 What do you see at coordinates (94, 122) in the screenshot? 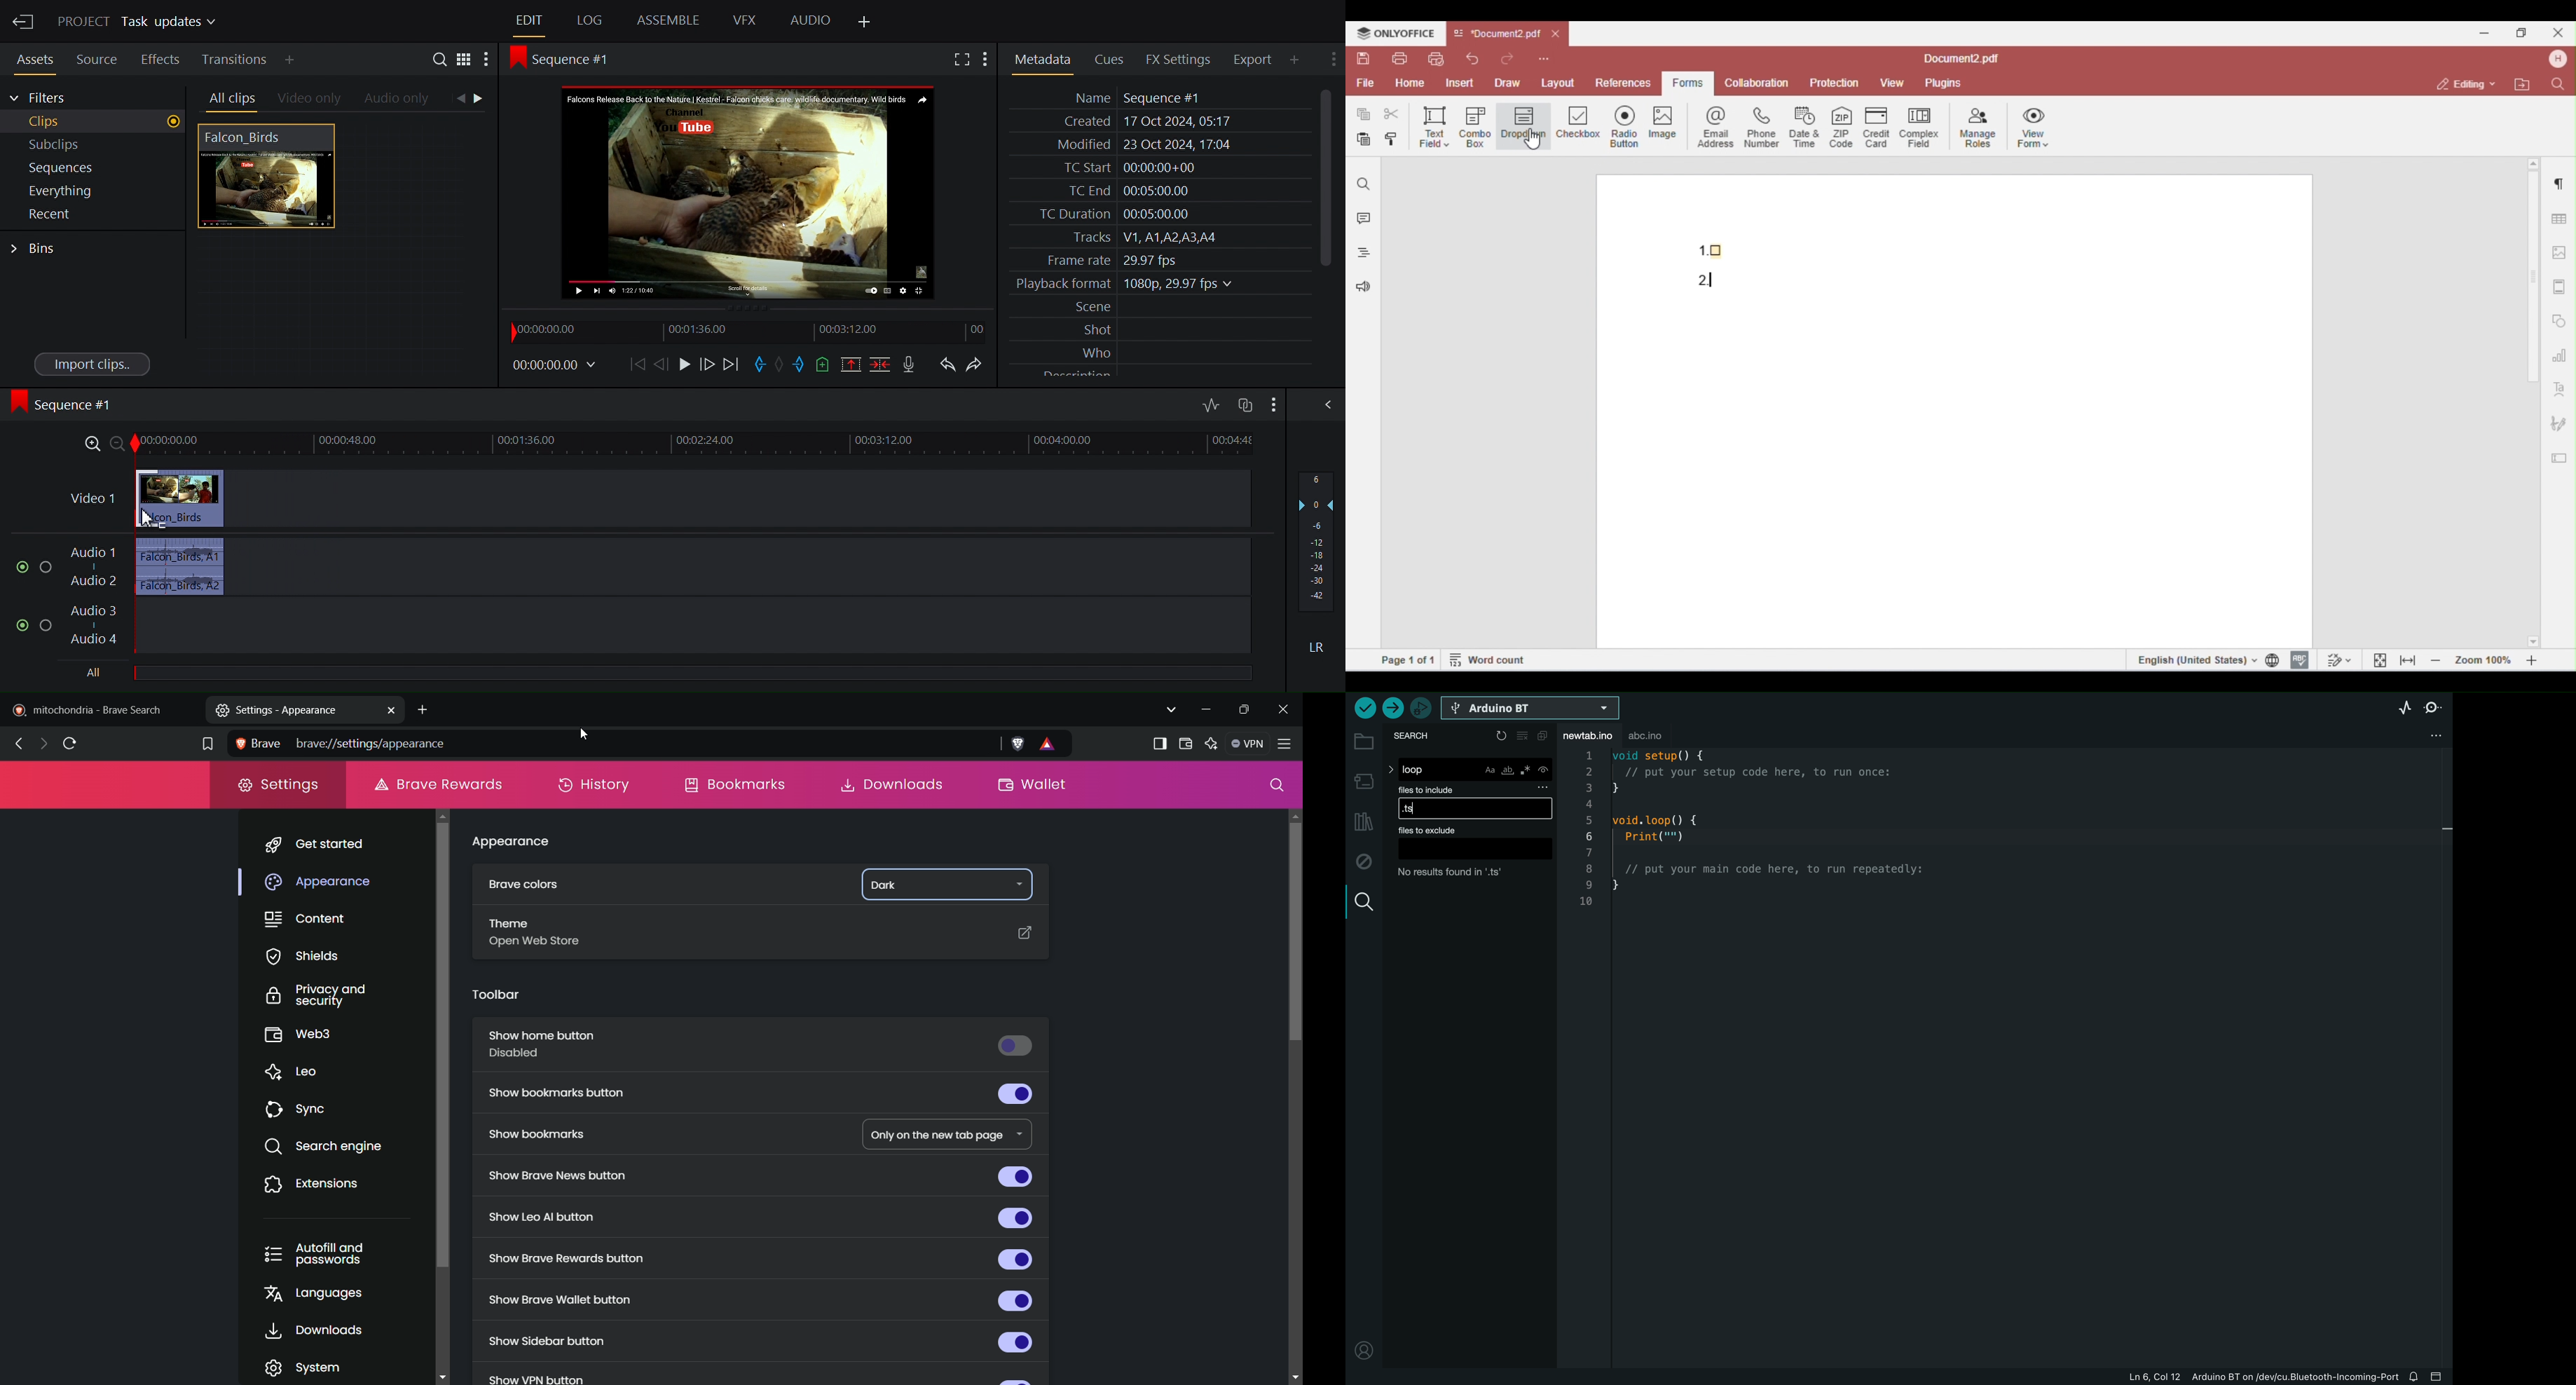
I see `Clips` at bounding box center [94, 122].